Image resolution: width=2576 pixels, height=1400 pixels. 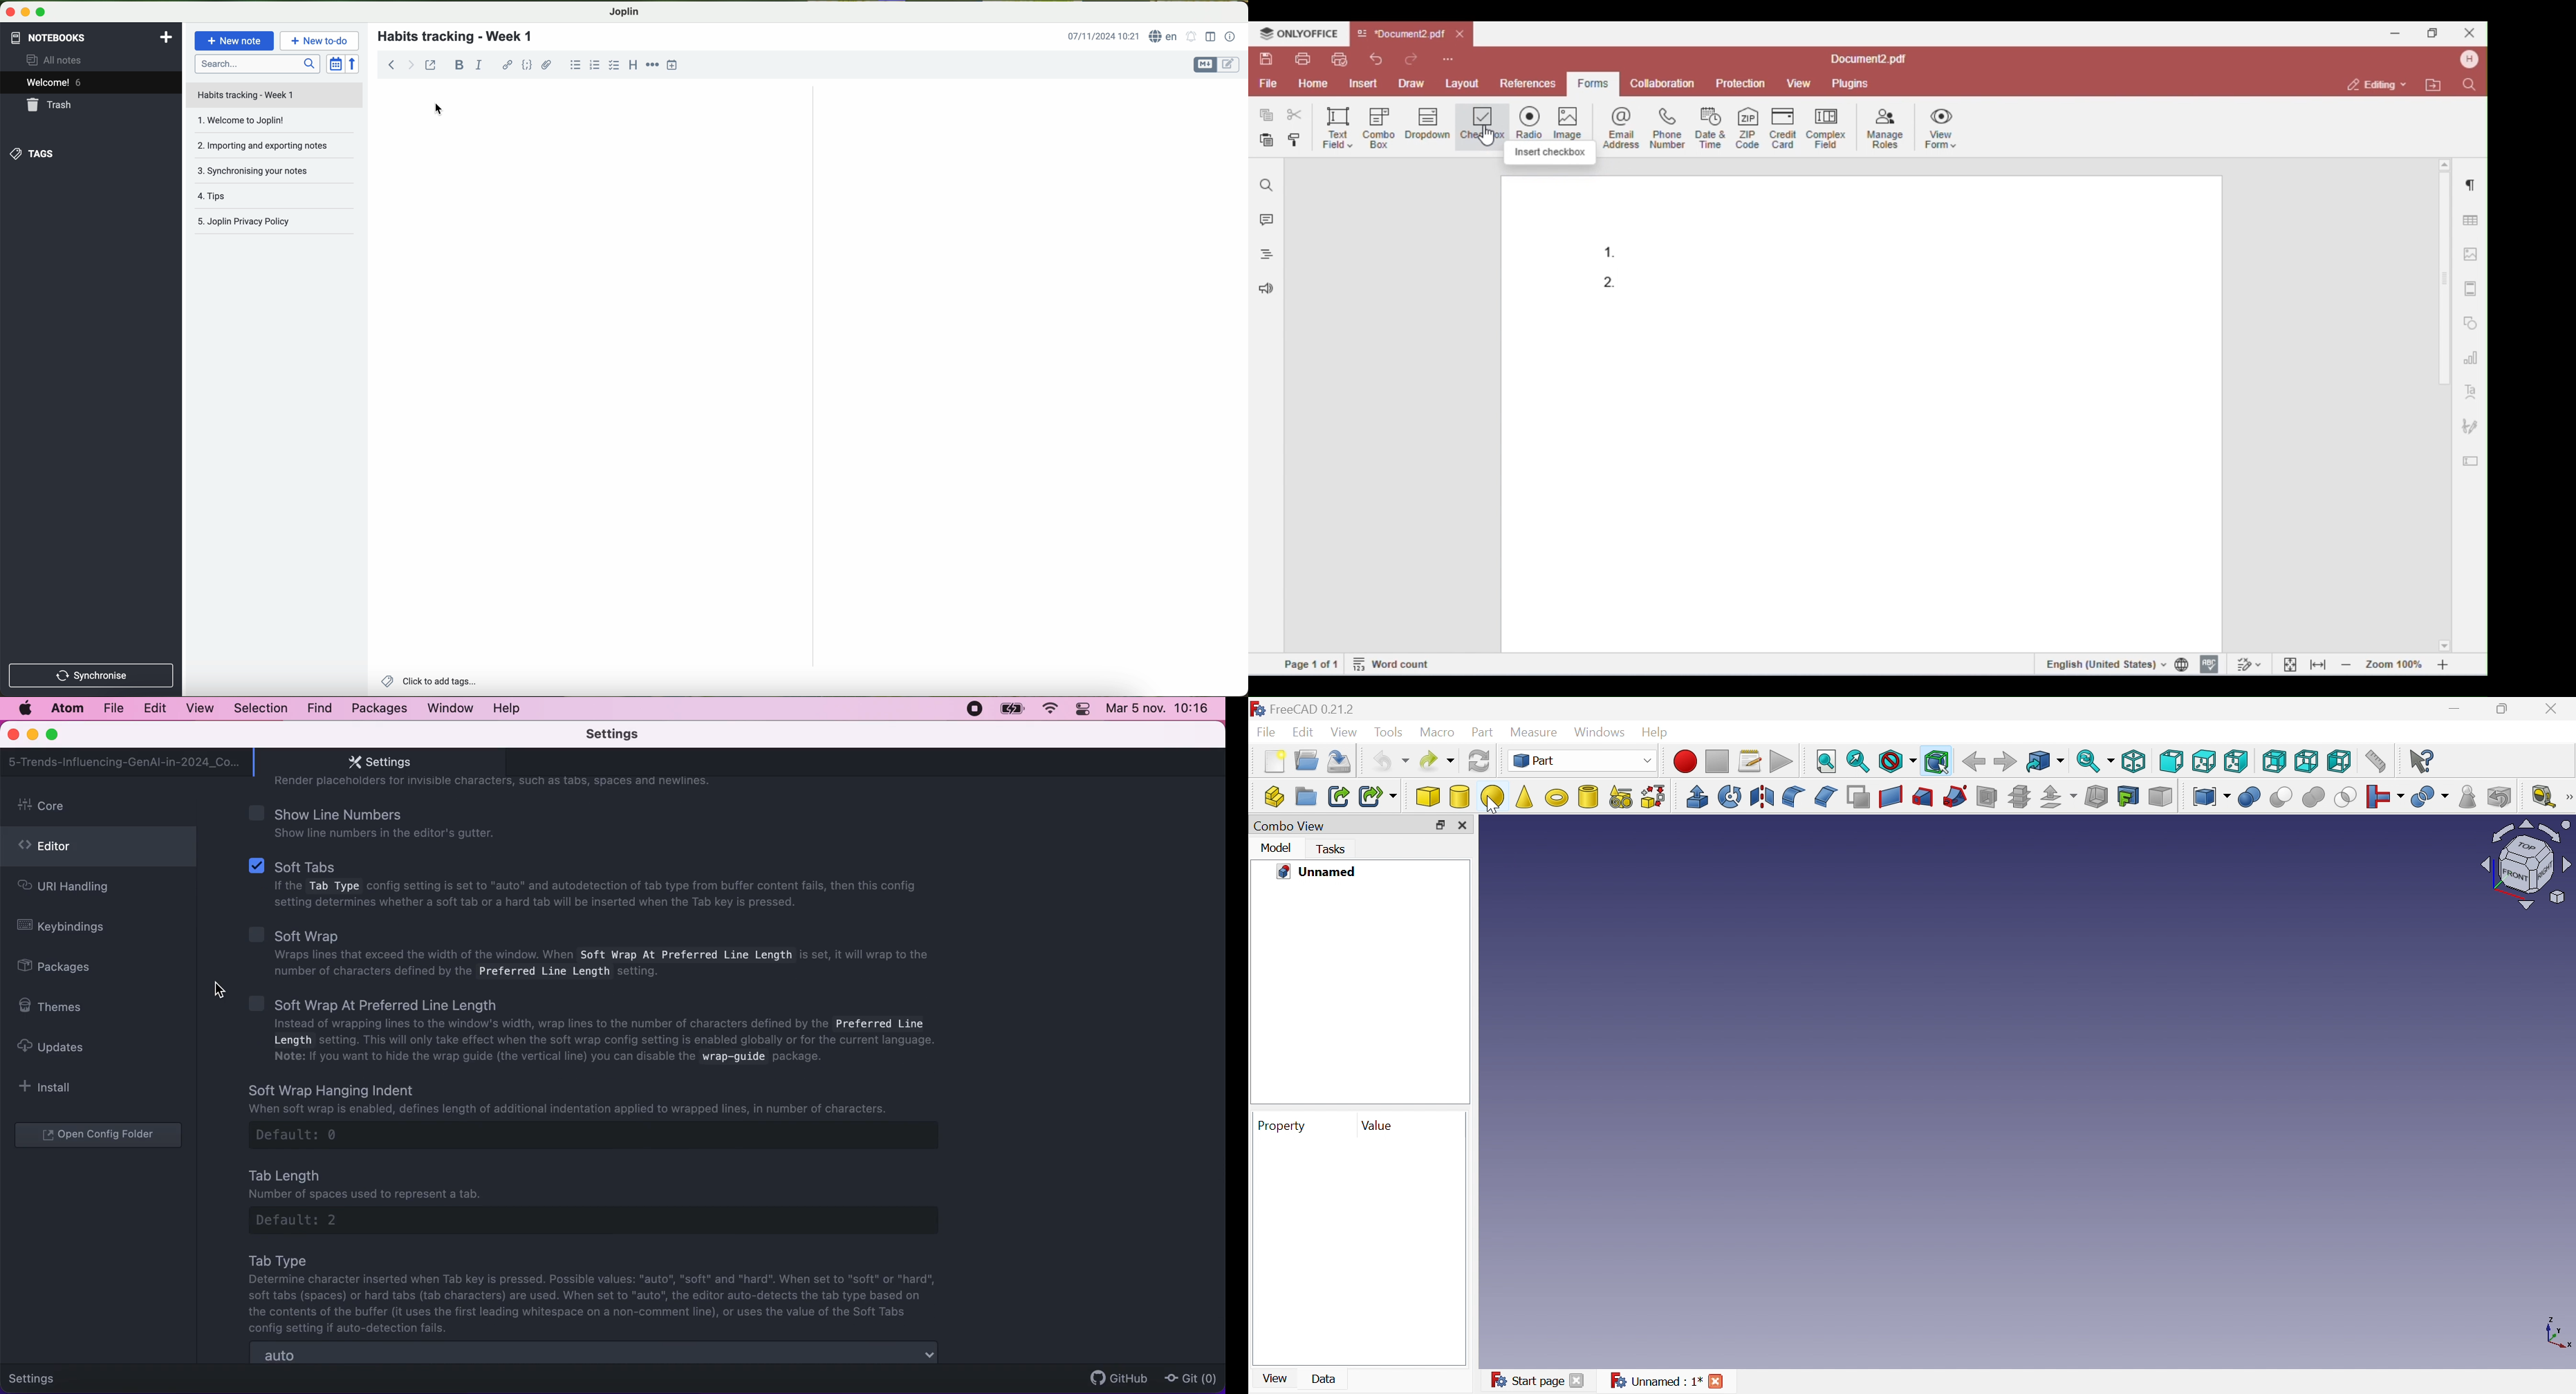 What do you see at coordinates (273, 124) in the screenshot?
I see `welcome to Joplin` at bounding box center [273, 124].